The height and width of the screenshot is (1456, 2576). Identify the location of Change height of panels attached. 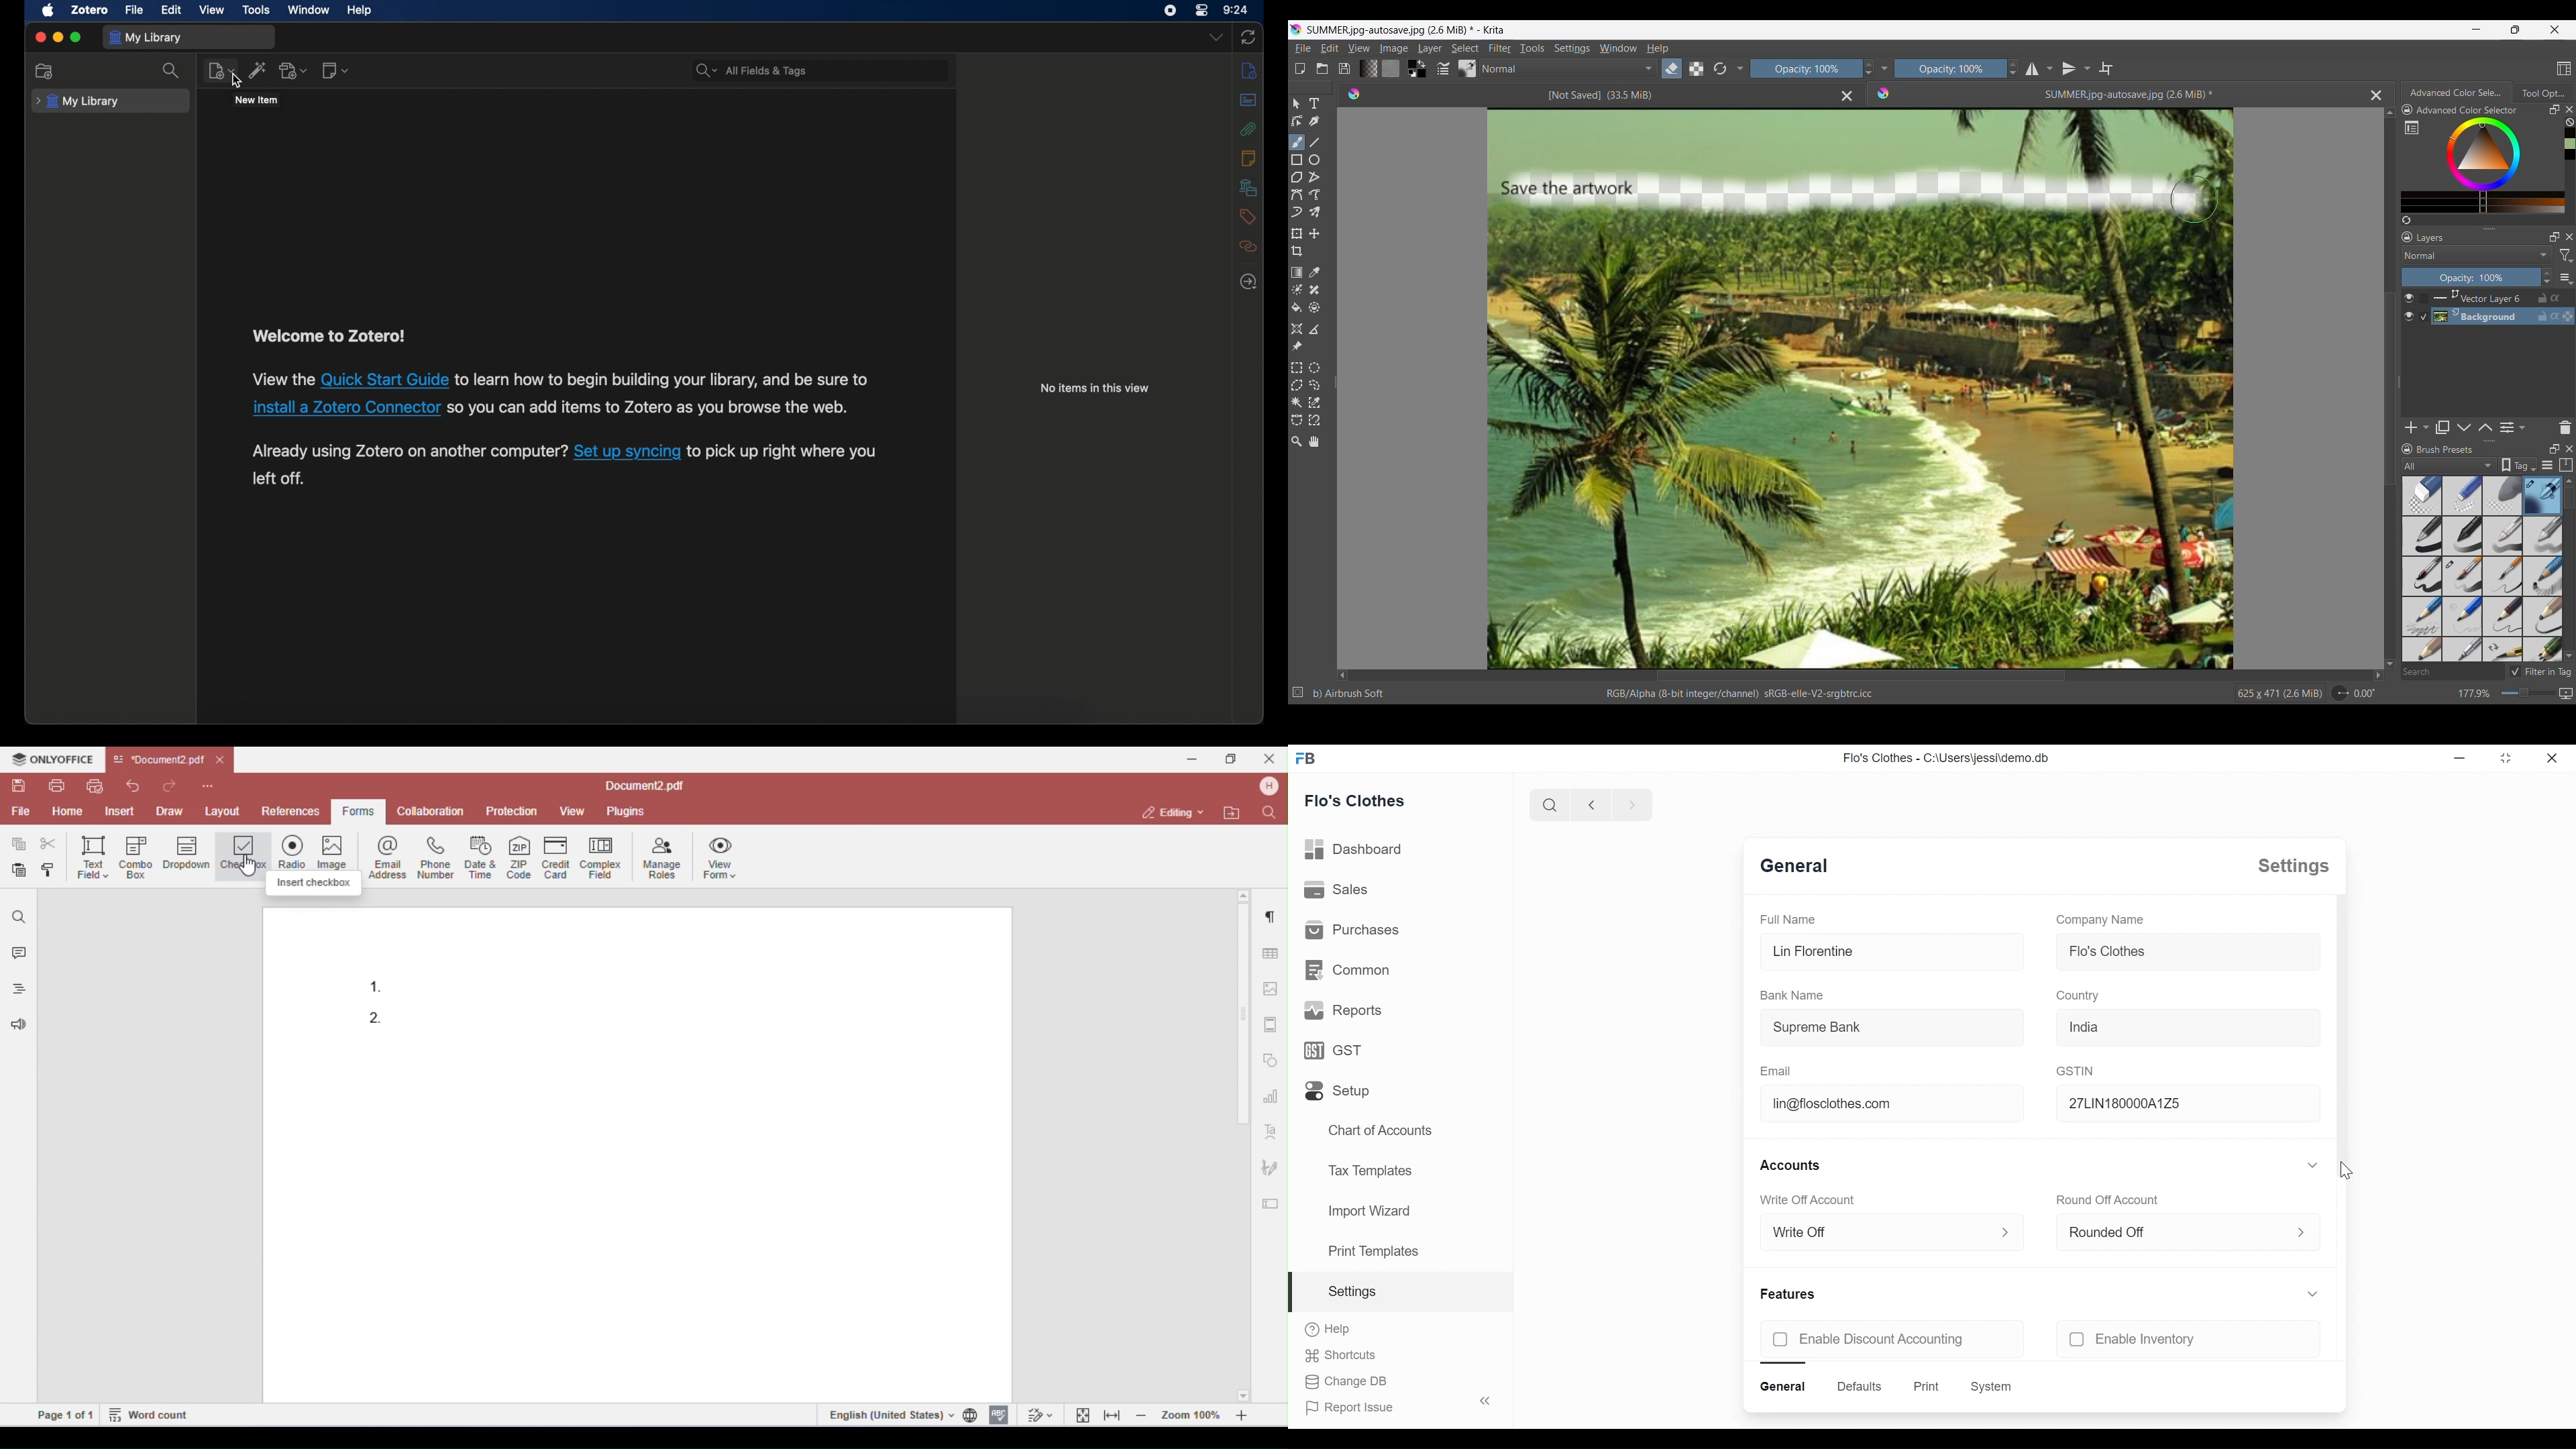
(2483, 441).